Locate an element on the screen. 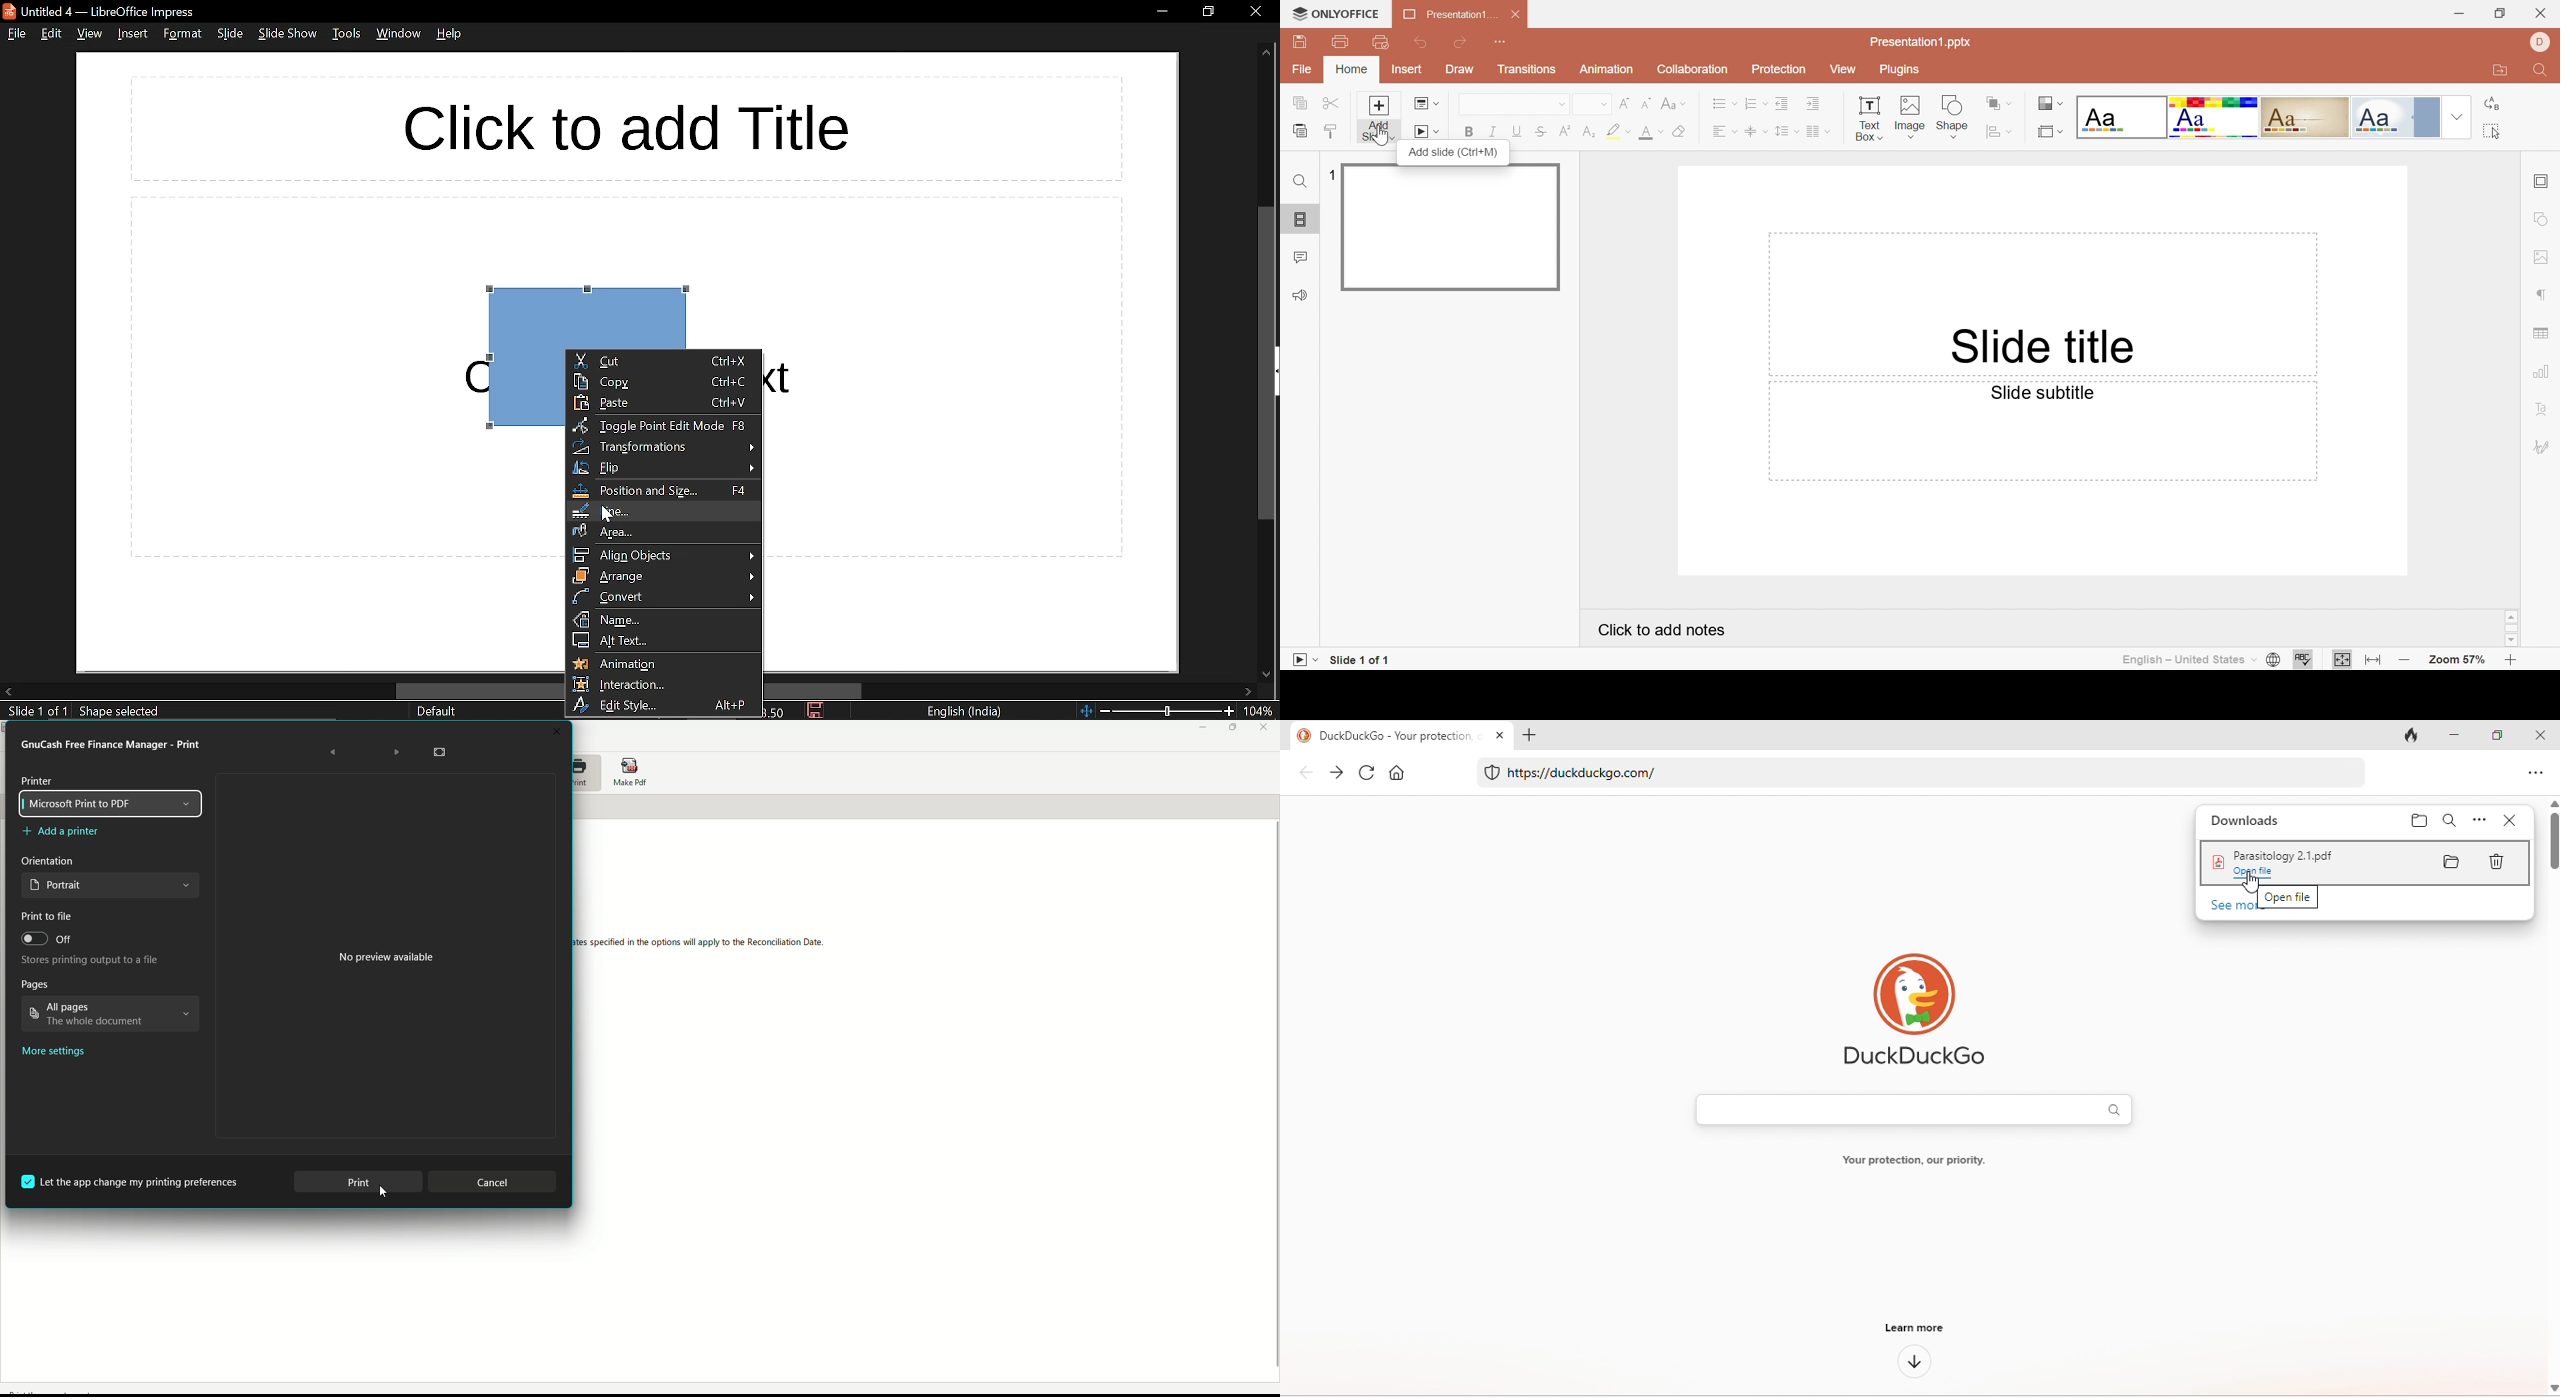  animation is located at coordinates (665, 663).